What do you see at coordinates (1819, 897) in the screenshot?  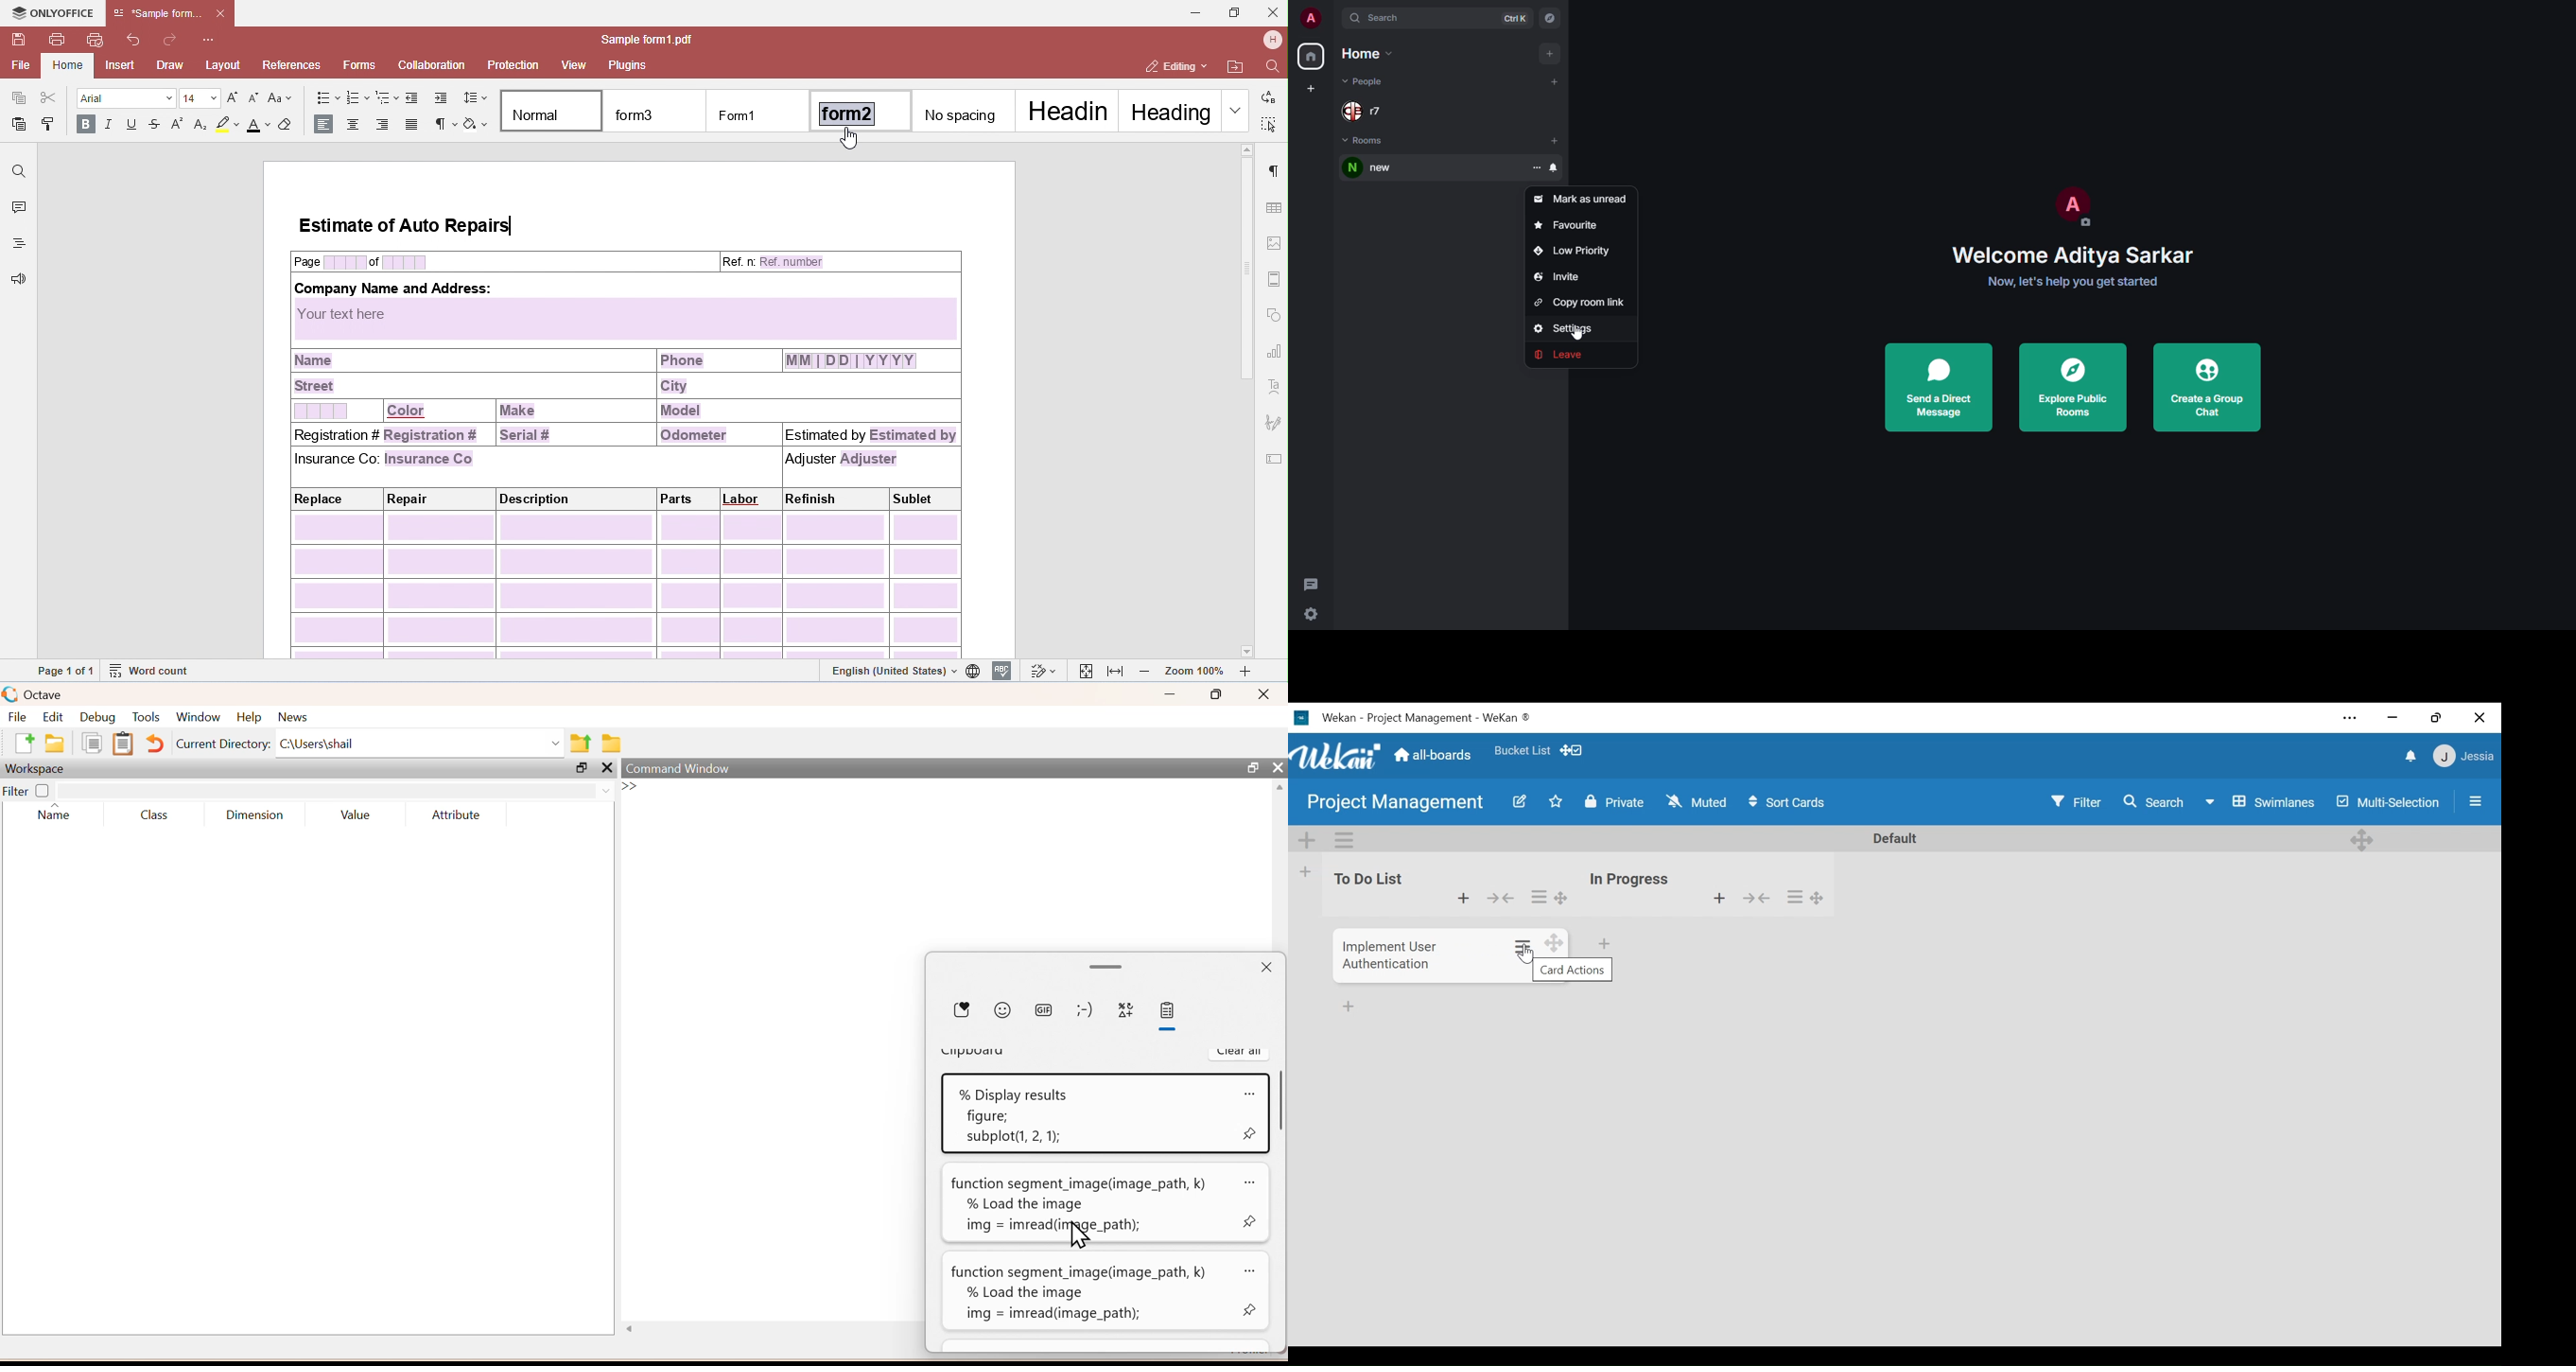 I see `desktop drag handles` at bounding box center [1819, 897].